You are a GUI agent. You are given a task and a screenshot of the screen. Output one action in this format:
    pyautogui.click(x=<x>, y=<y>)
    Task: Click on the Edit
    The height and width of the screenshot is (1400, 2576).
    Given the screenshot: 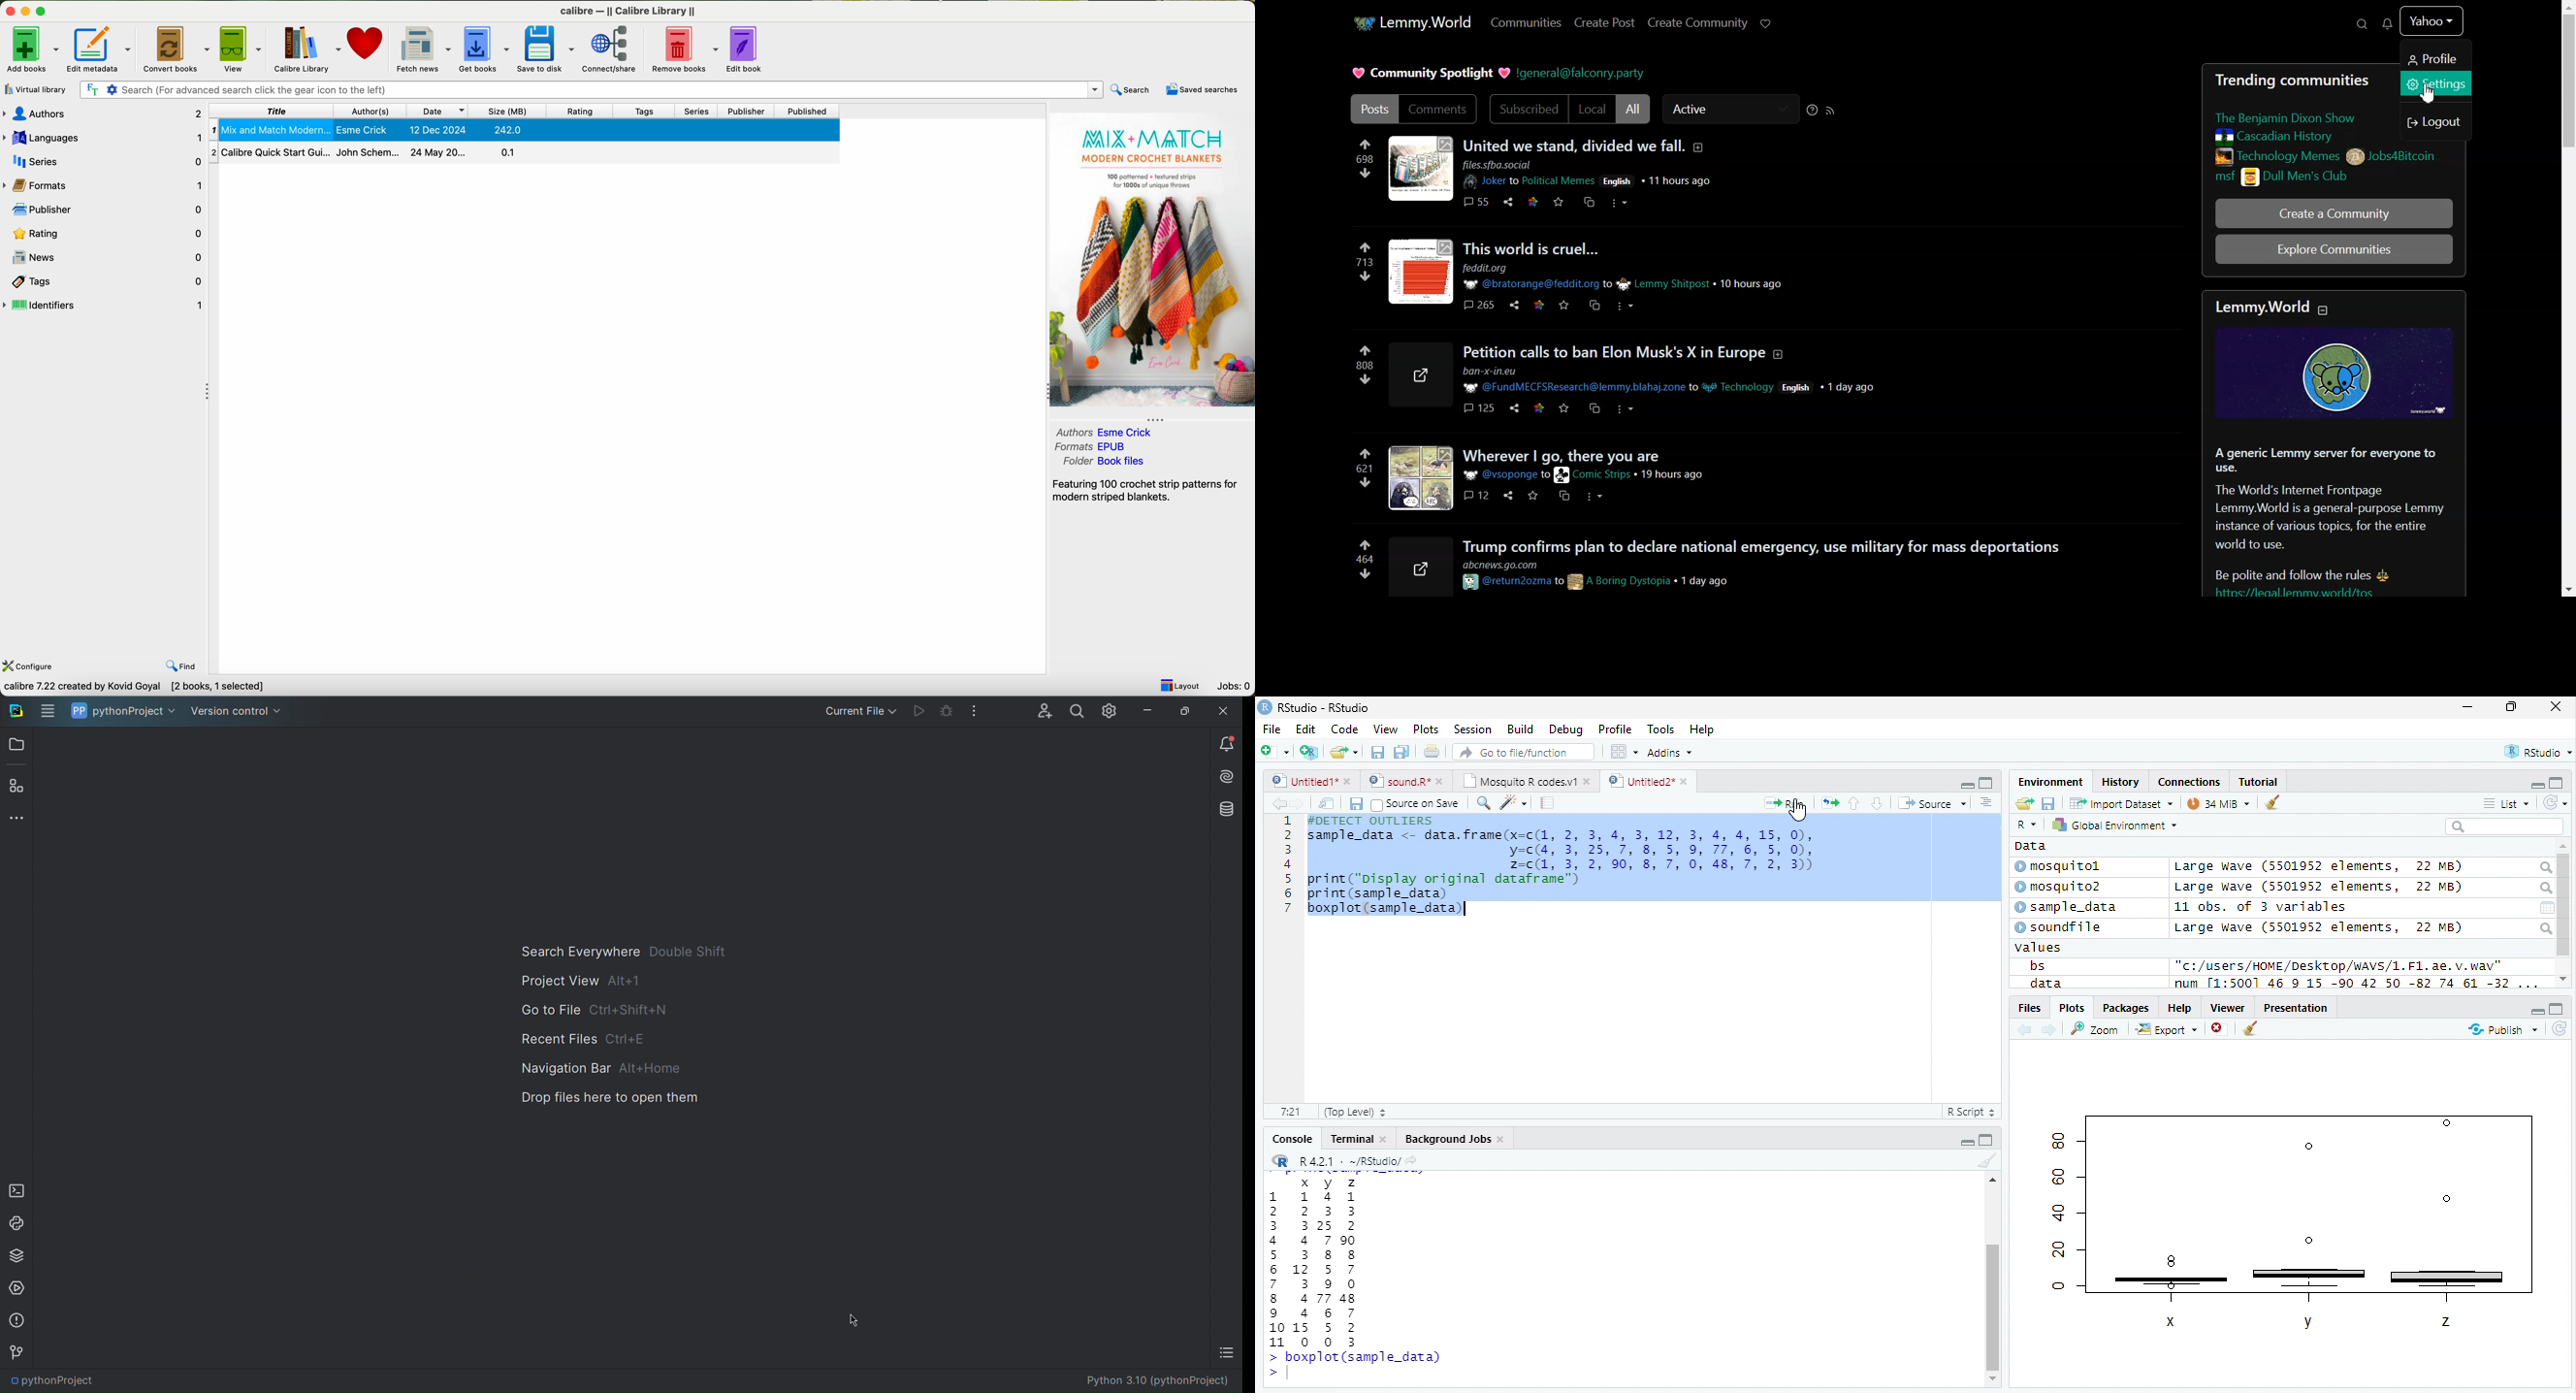 What is the action you would take?
    pyautogui.click(x=1306, y=729)
    